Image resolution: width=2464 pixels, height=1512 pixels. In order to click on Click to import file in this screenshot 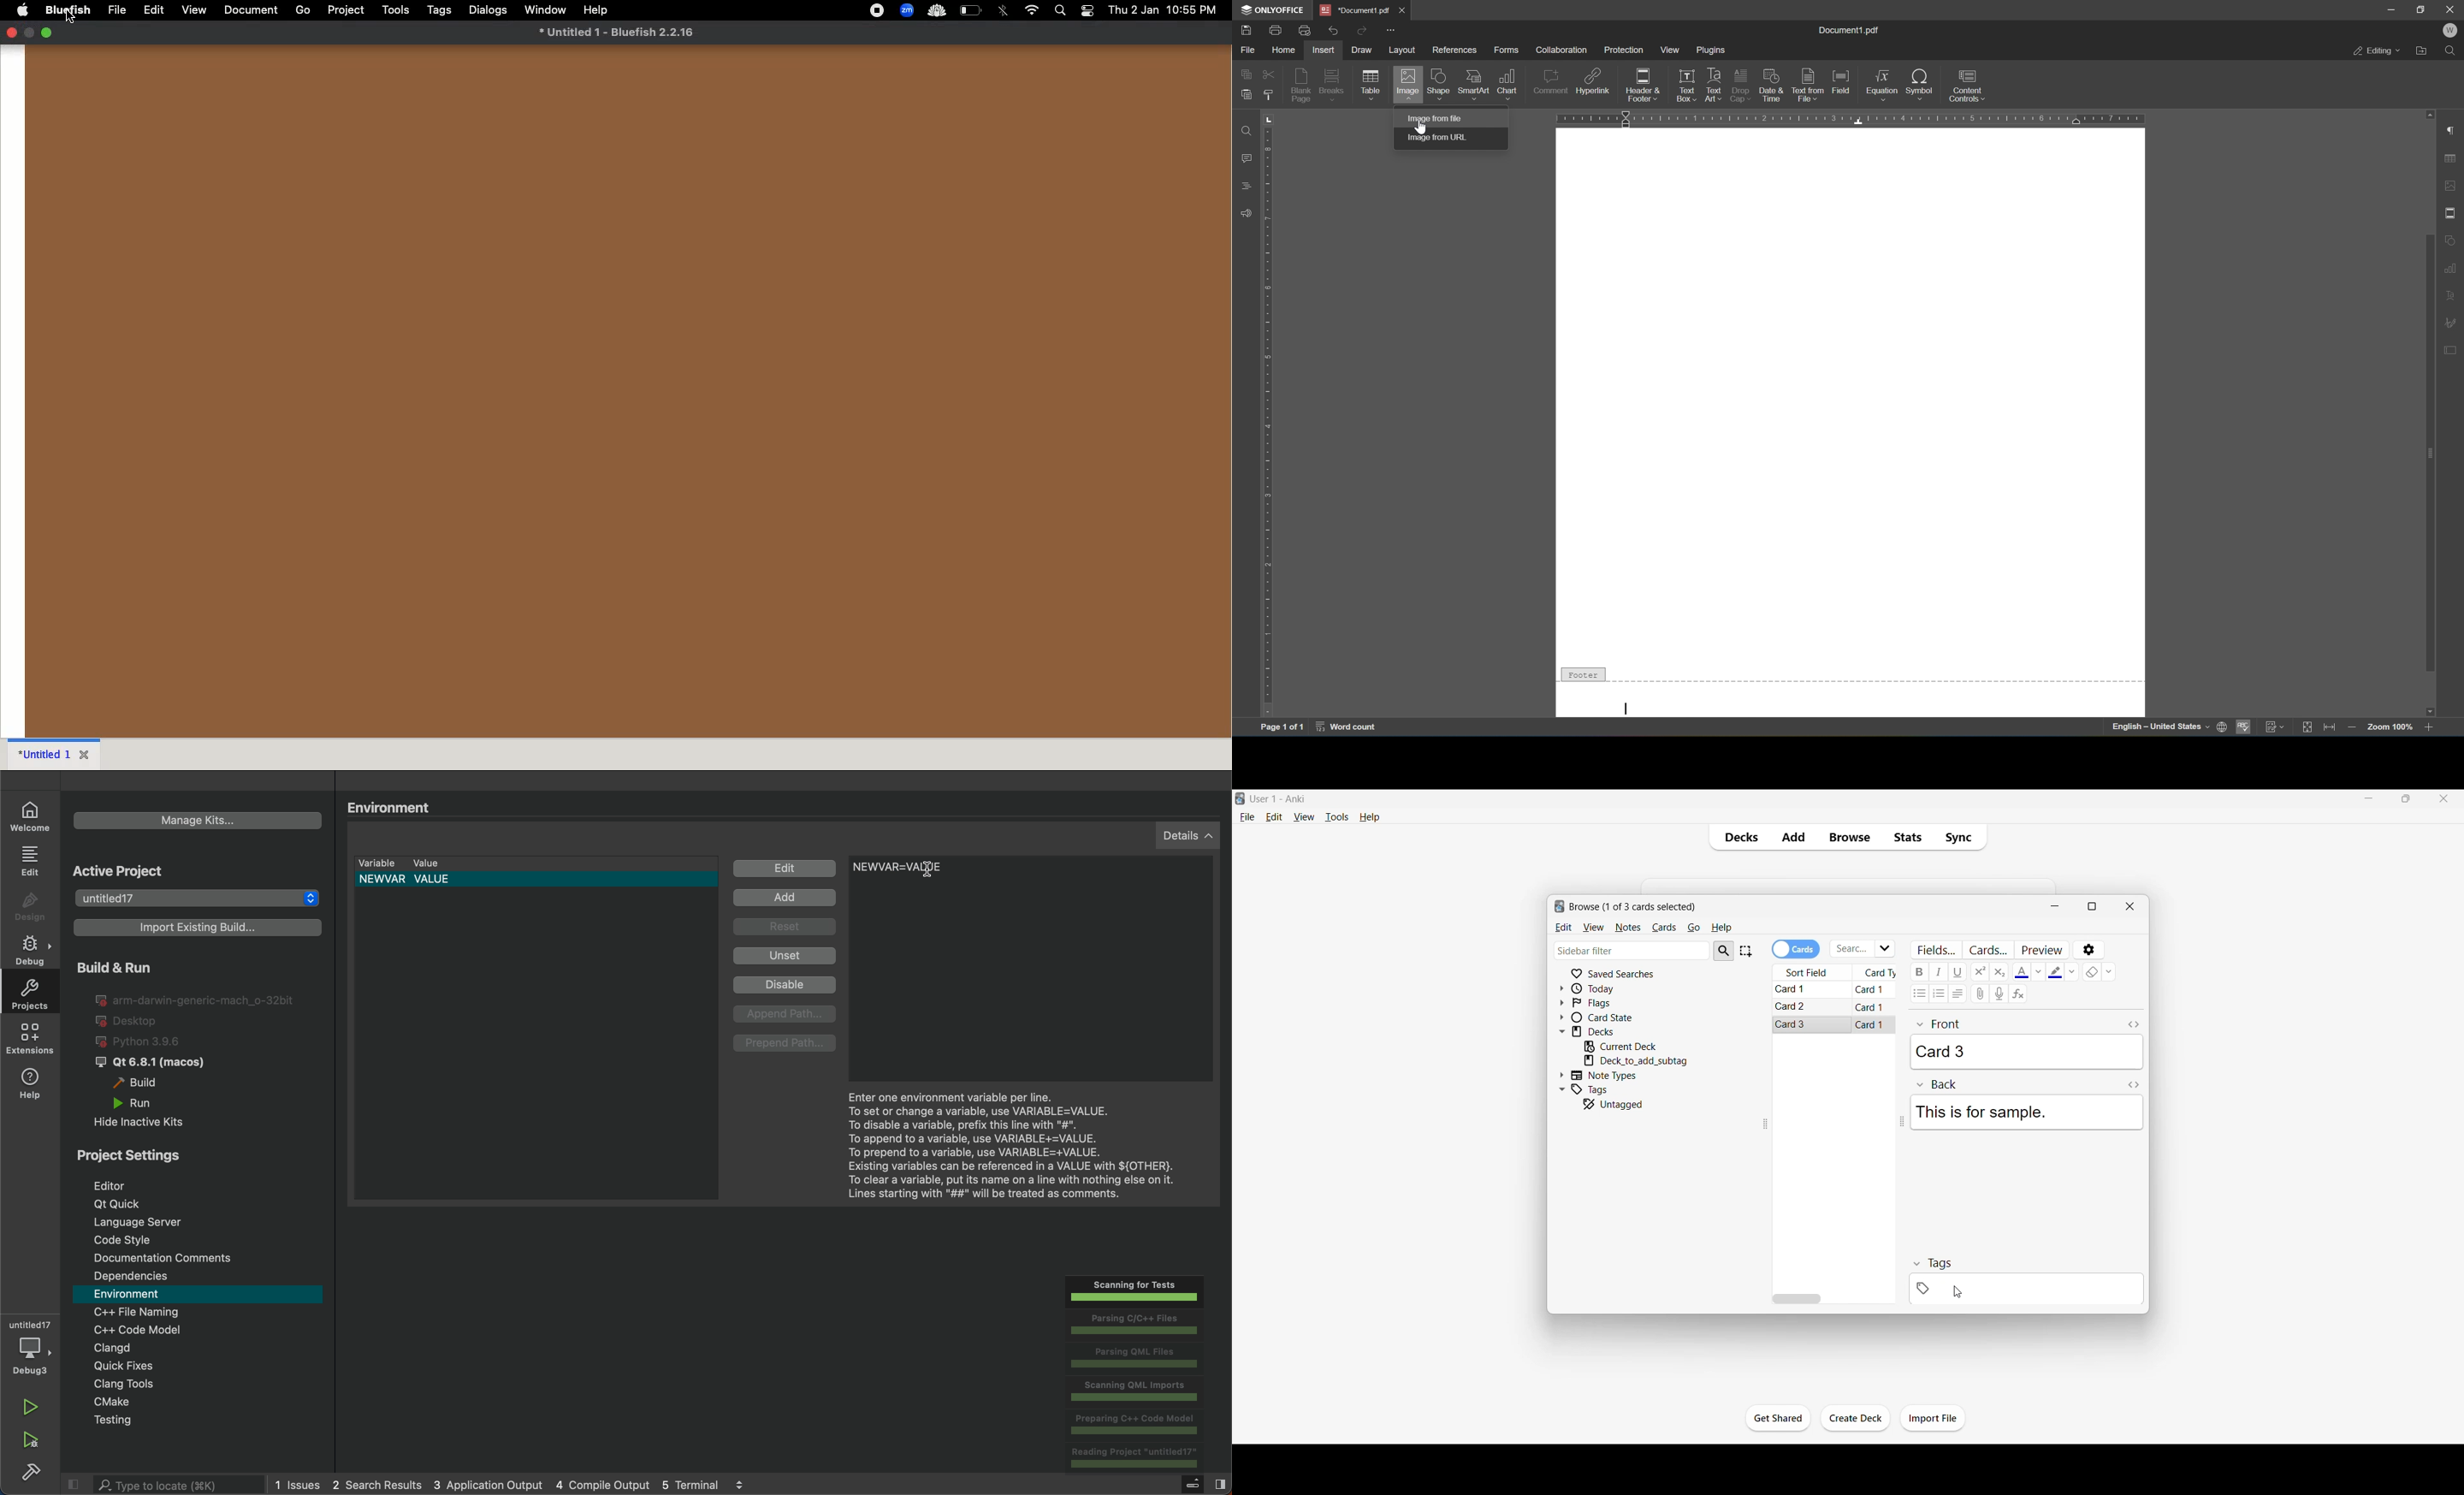, I will do `click(1933, 1418)`.